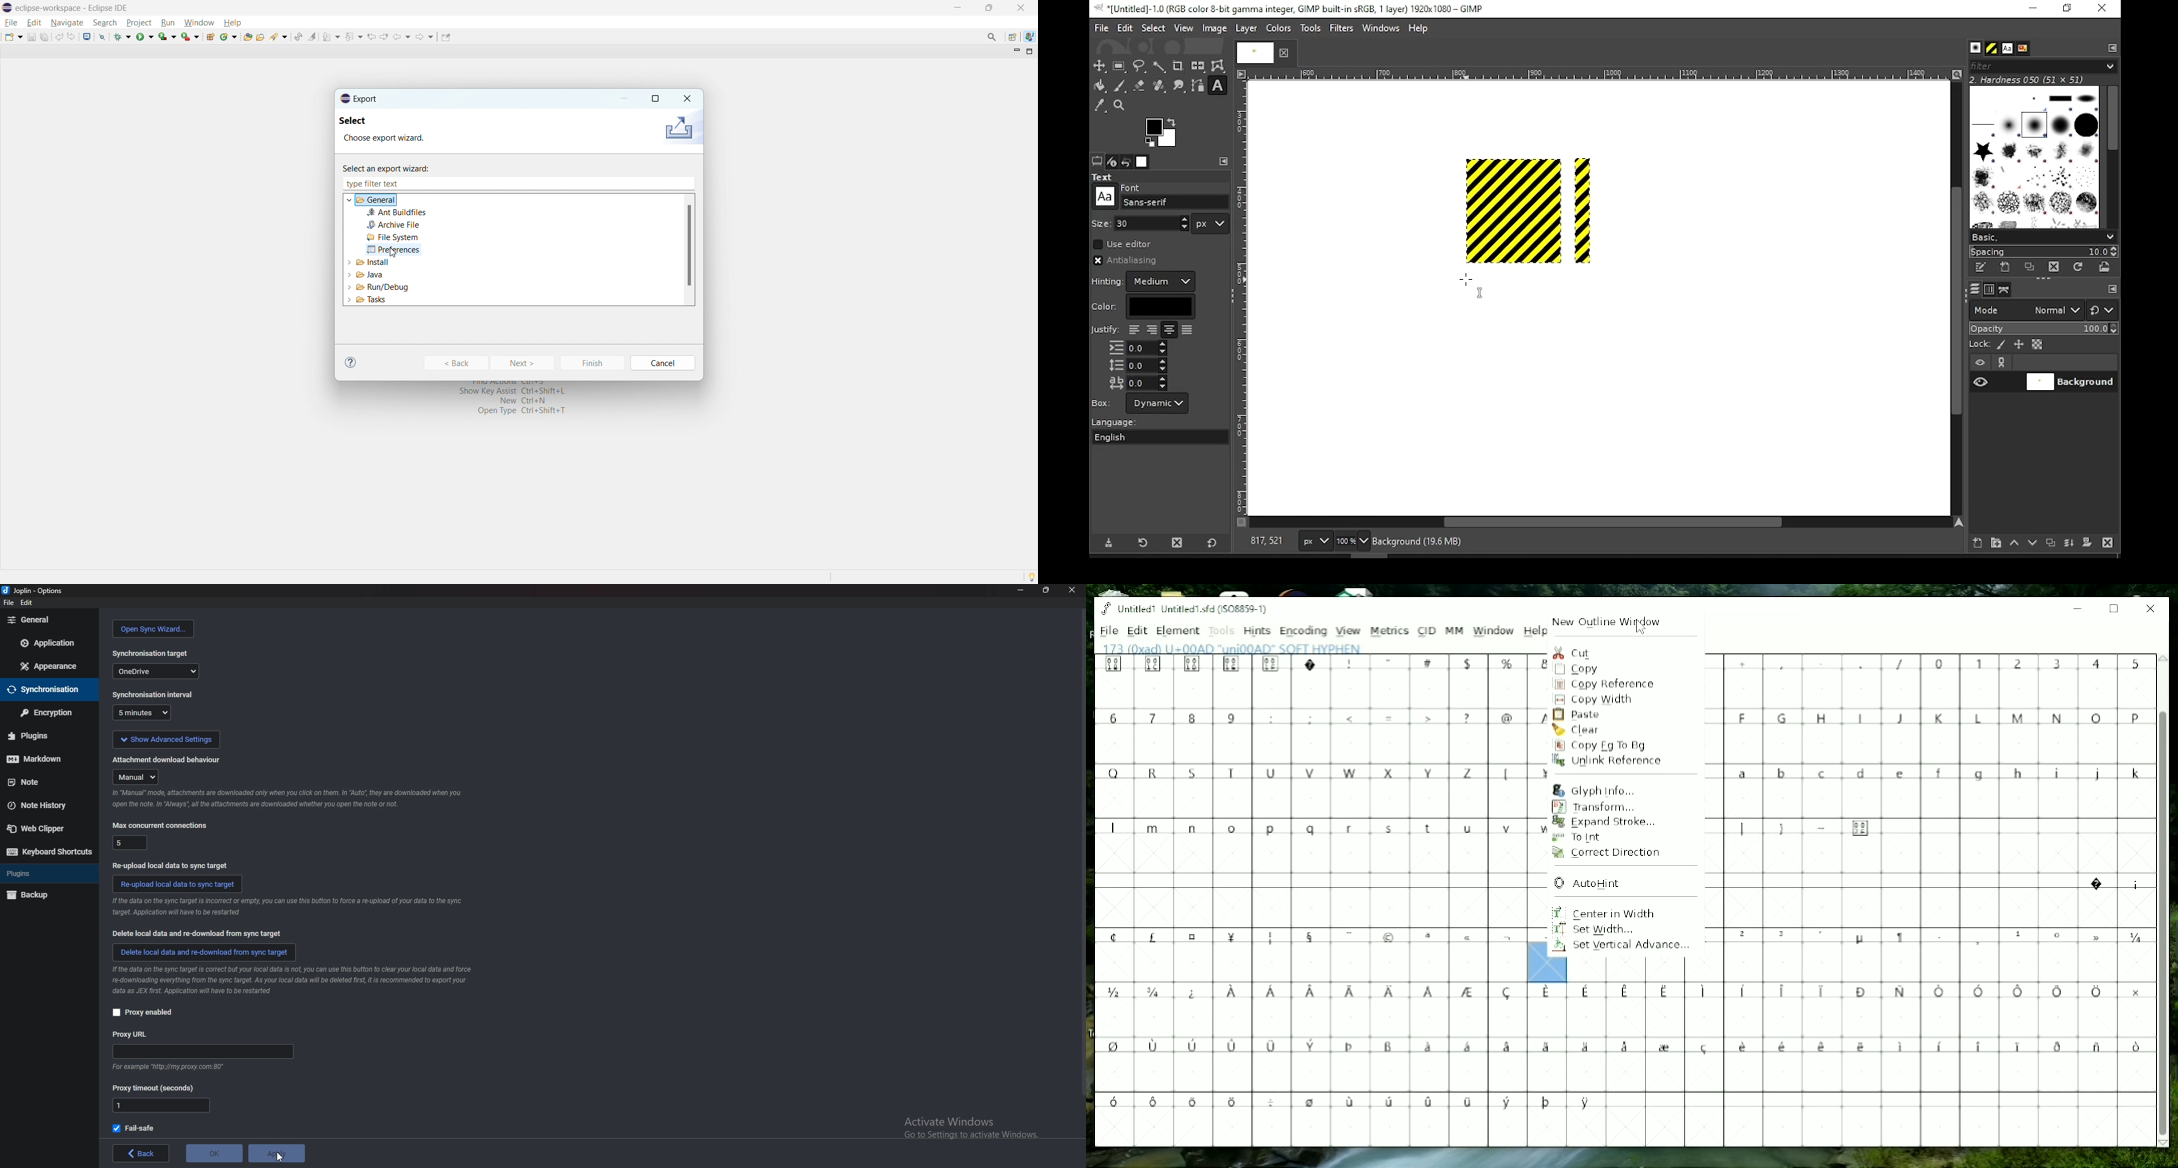 The height and width of the screenshot is (1176, 2184). What do you see at coordinates (290, 799) in the screenshot?
I see `info` at bounding box center [290, 799].